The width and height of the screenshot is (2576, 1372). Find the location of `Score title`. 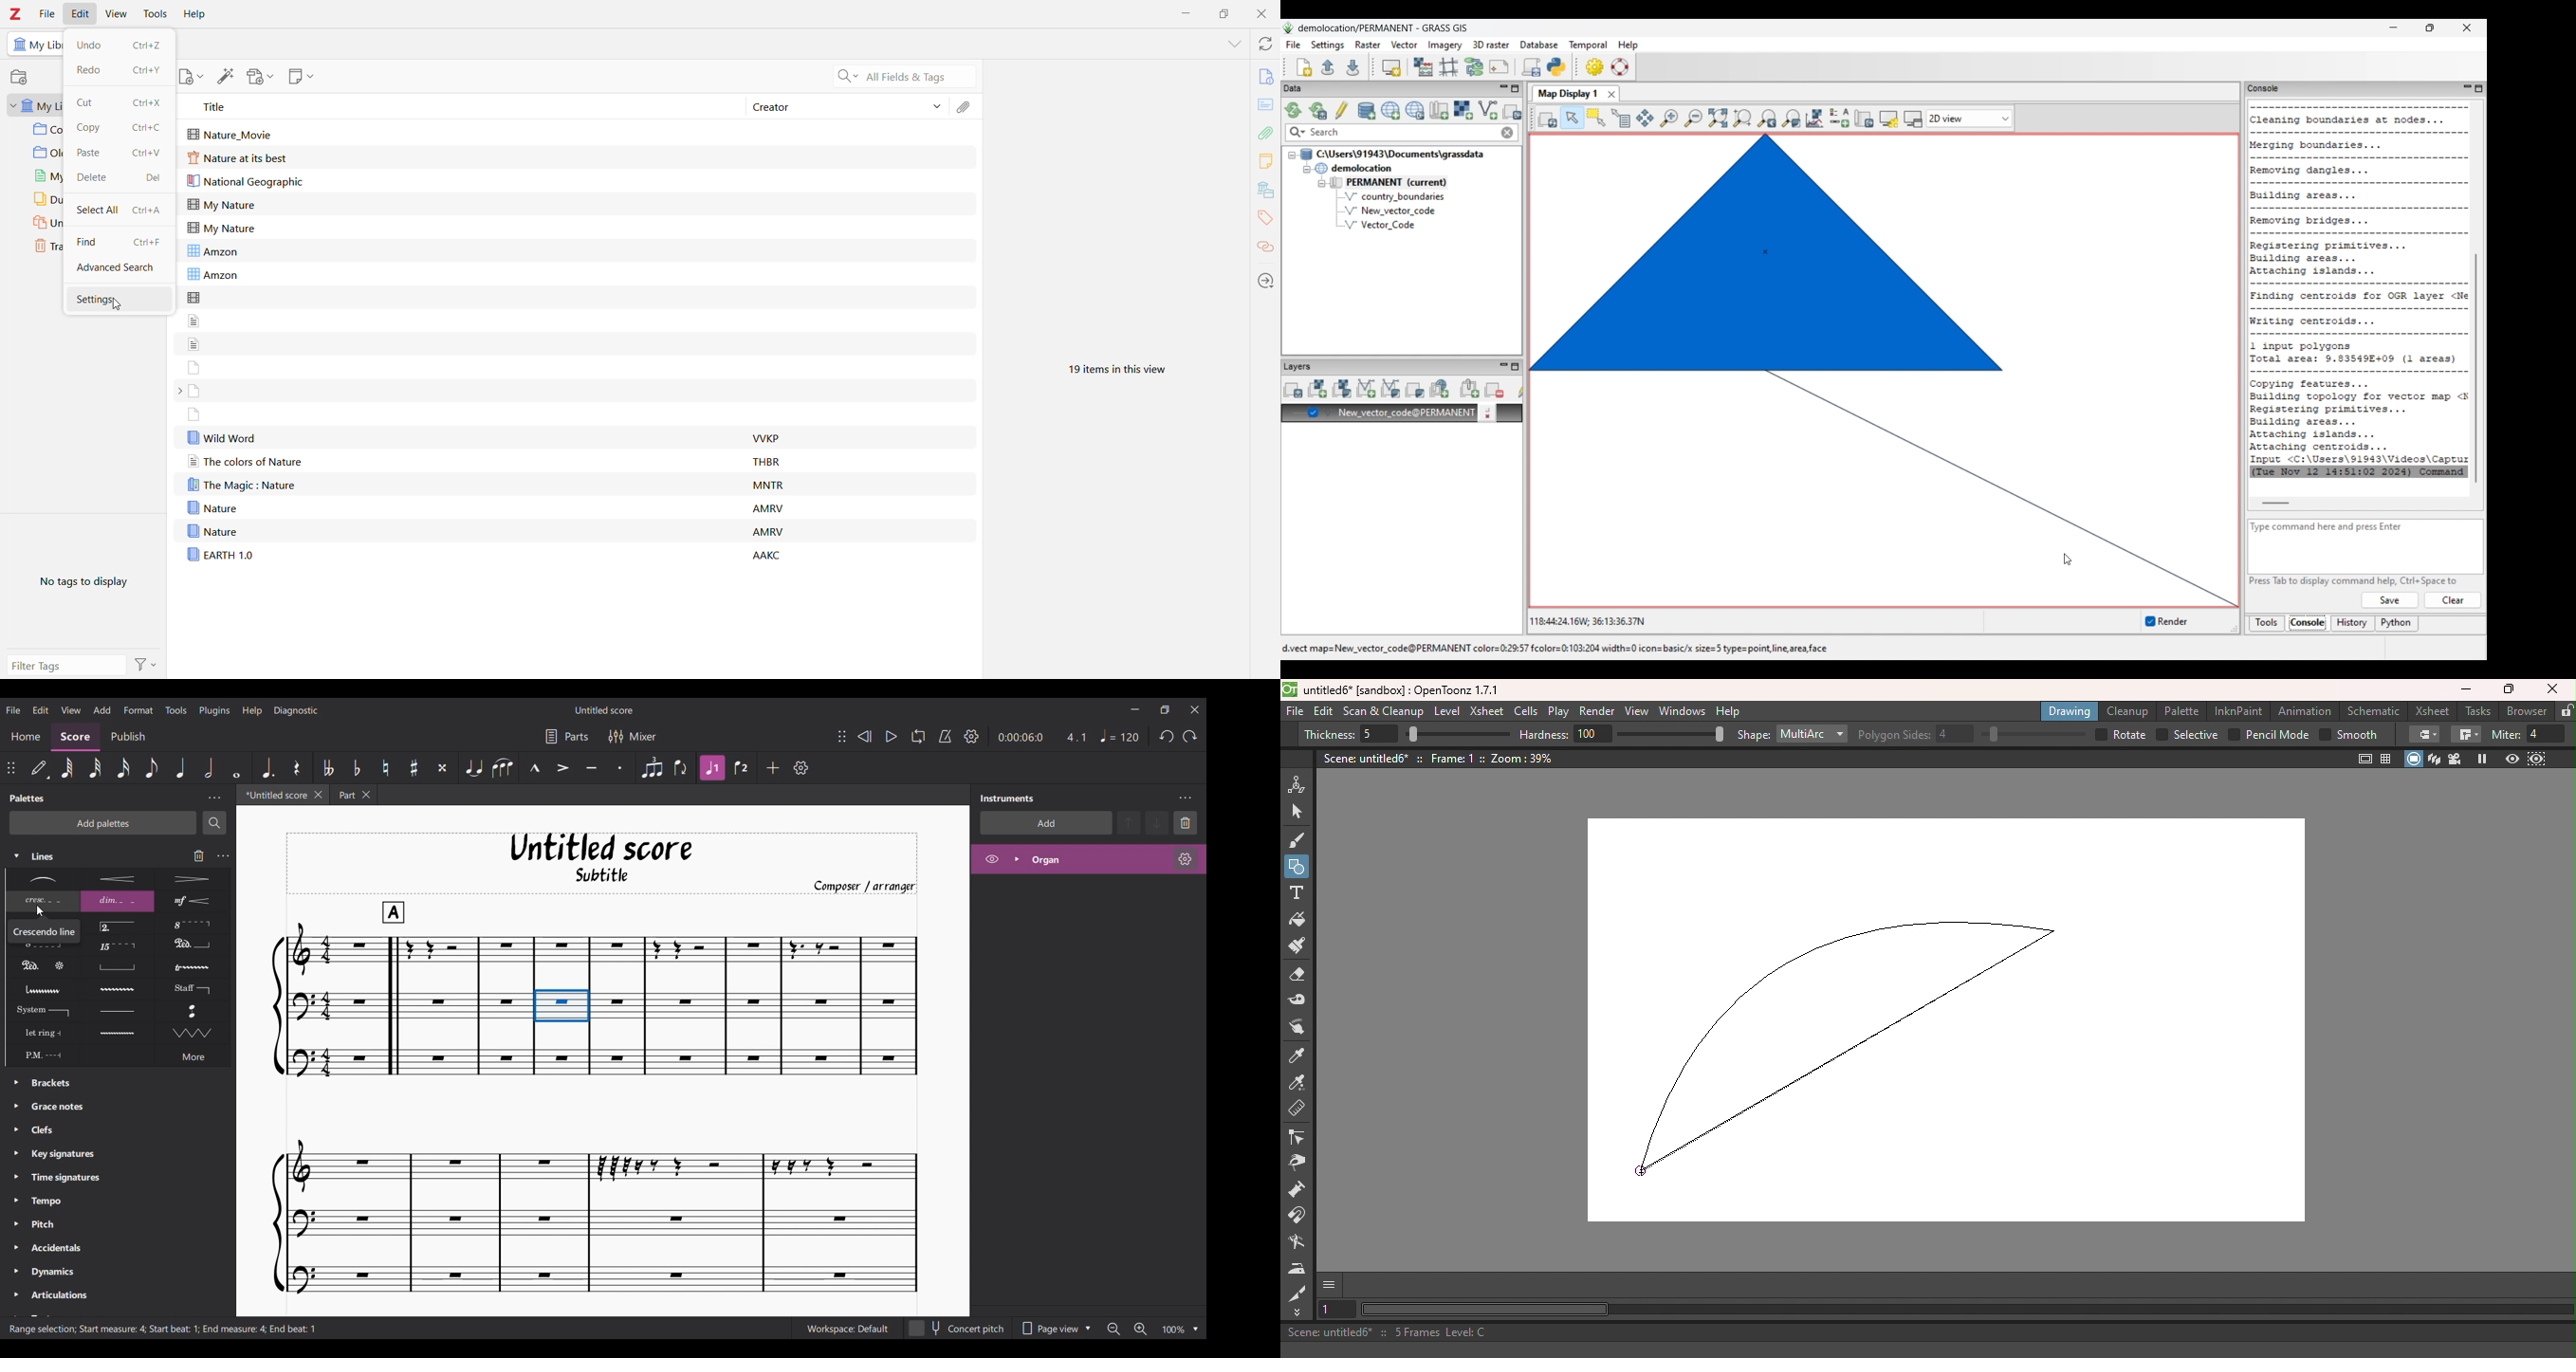

Score title is located at coordinates (605, 710).